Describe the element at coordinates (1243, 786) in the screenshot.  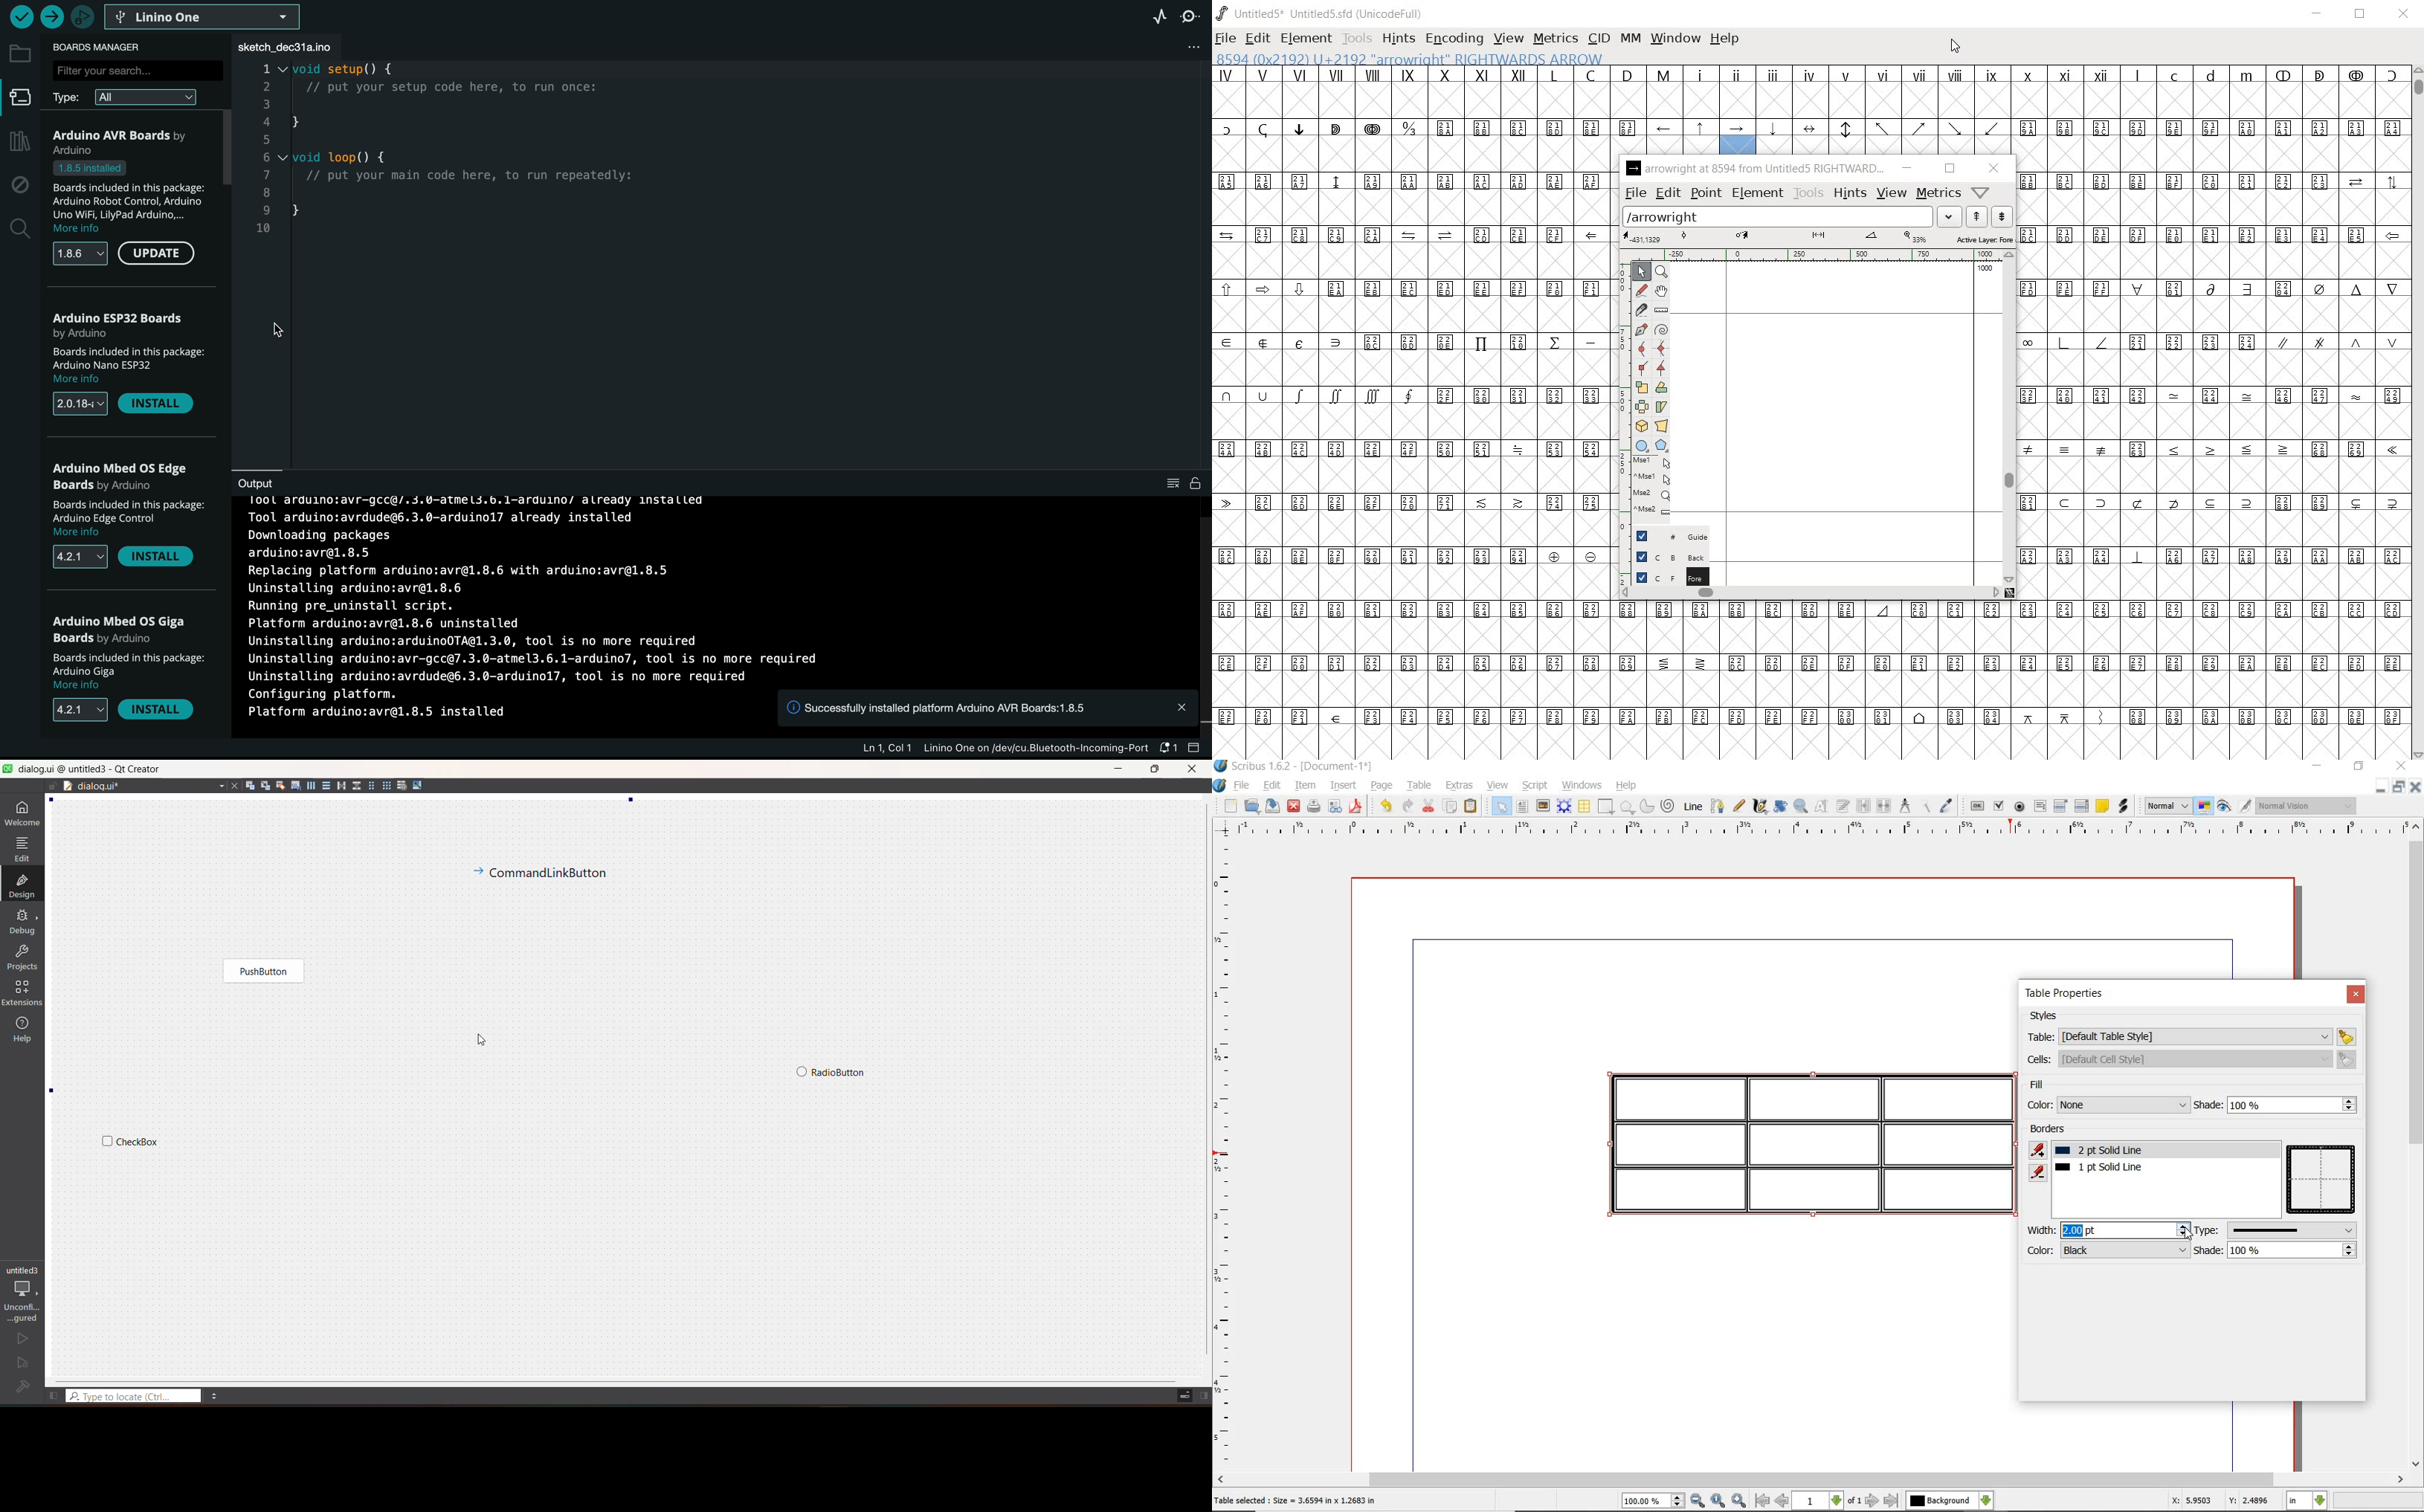
I see `file` at that location.